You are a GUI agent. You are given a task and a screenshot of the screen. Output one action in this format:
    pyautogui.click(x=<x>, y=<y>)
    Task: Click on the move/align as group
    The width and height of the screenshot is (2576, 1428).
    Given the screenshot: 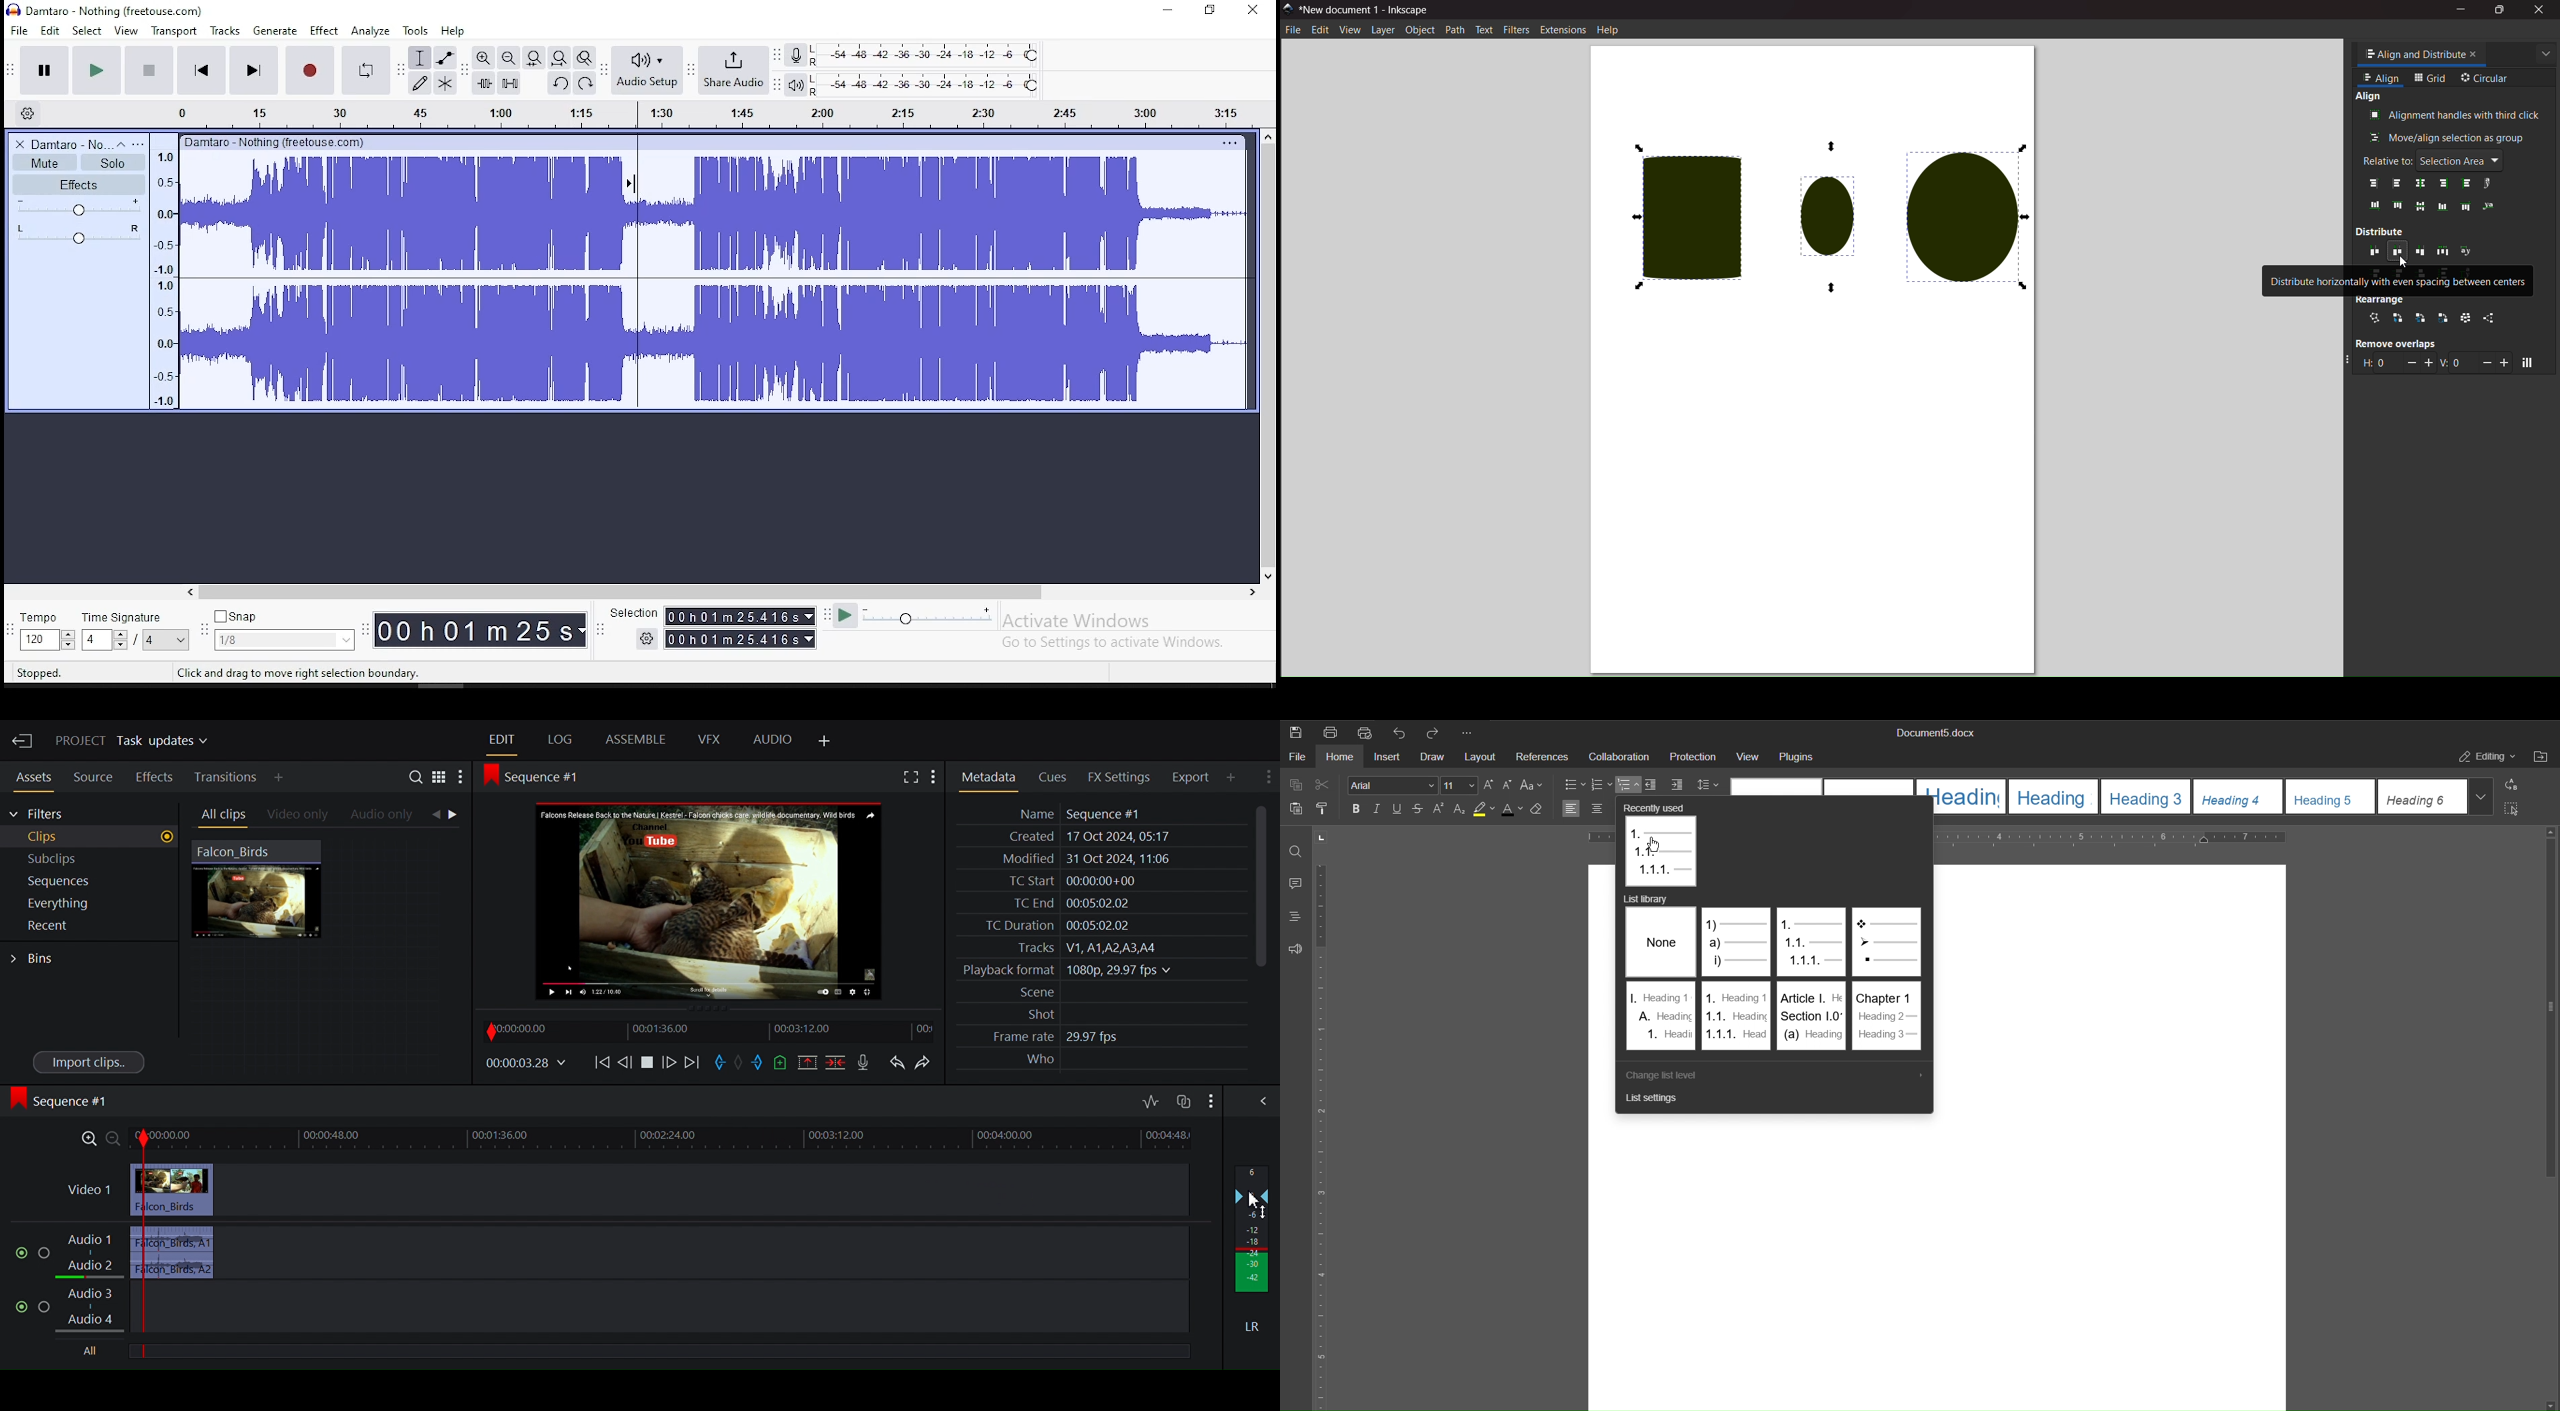 What is the action you would take?
    pyautogui.click(x=2449, y=139)
    